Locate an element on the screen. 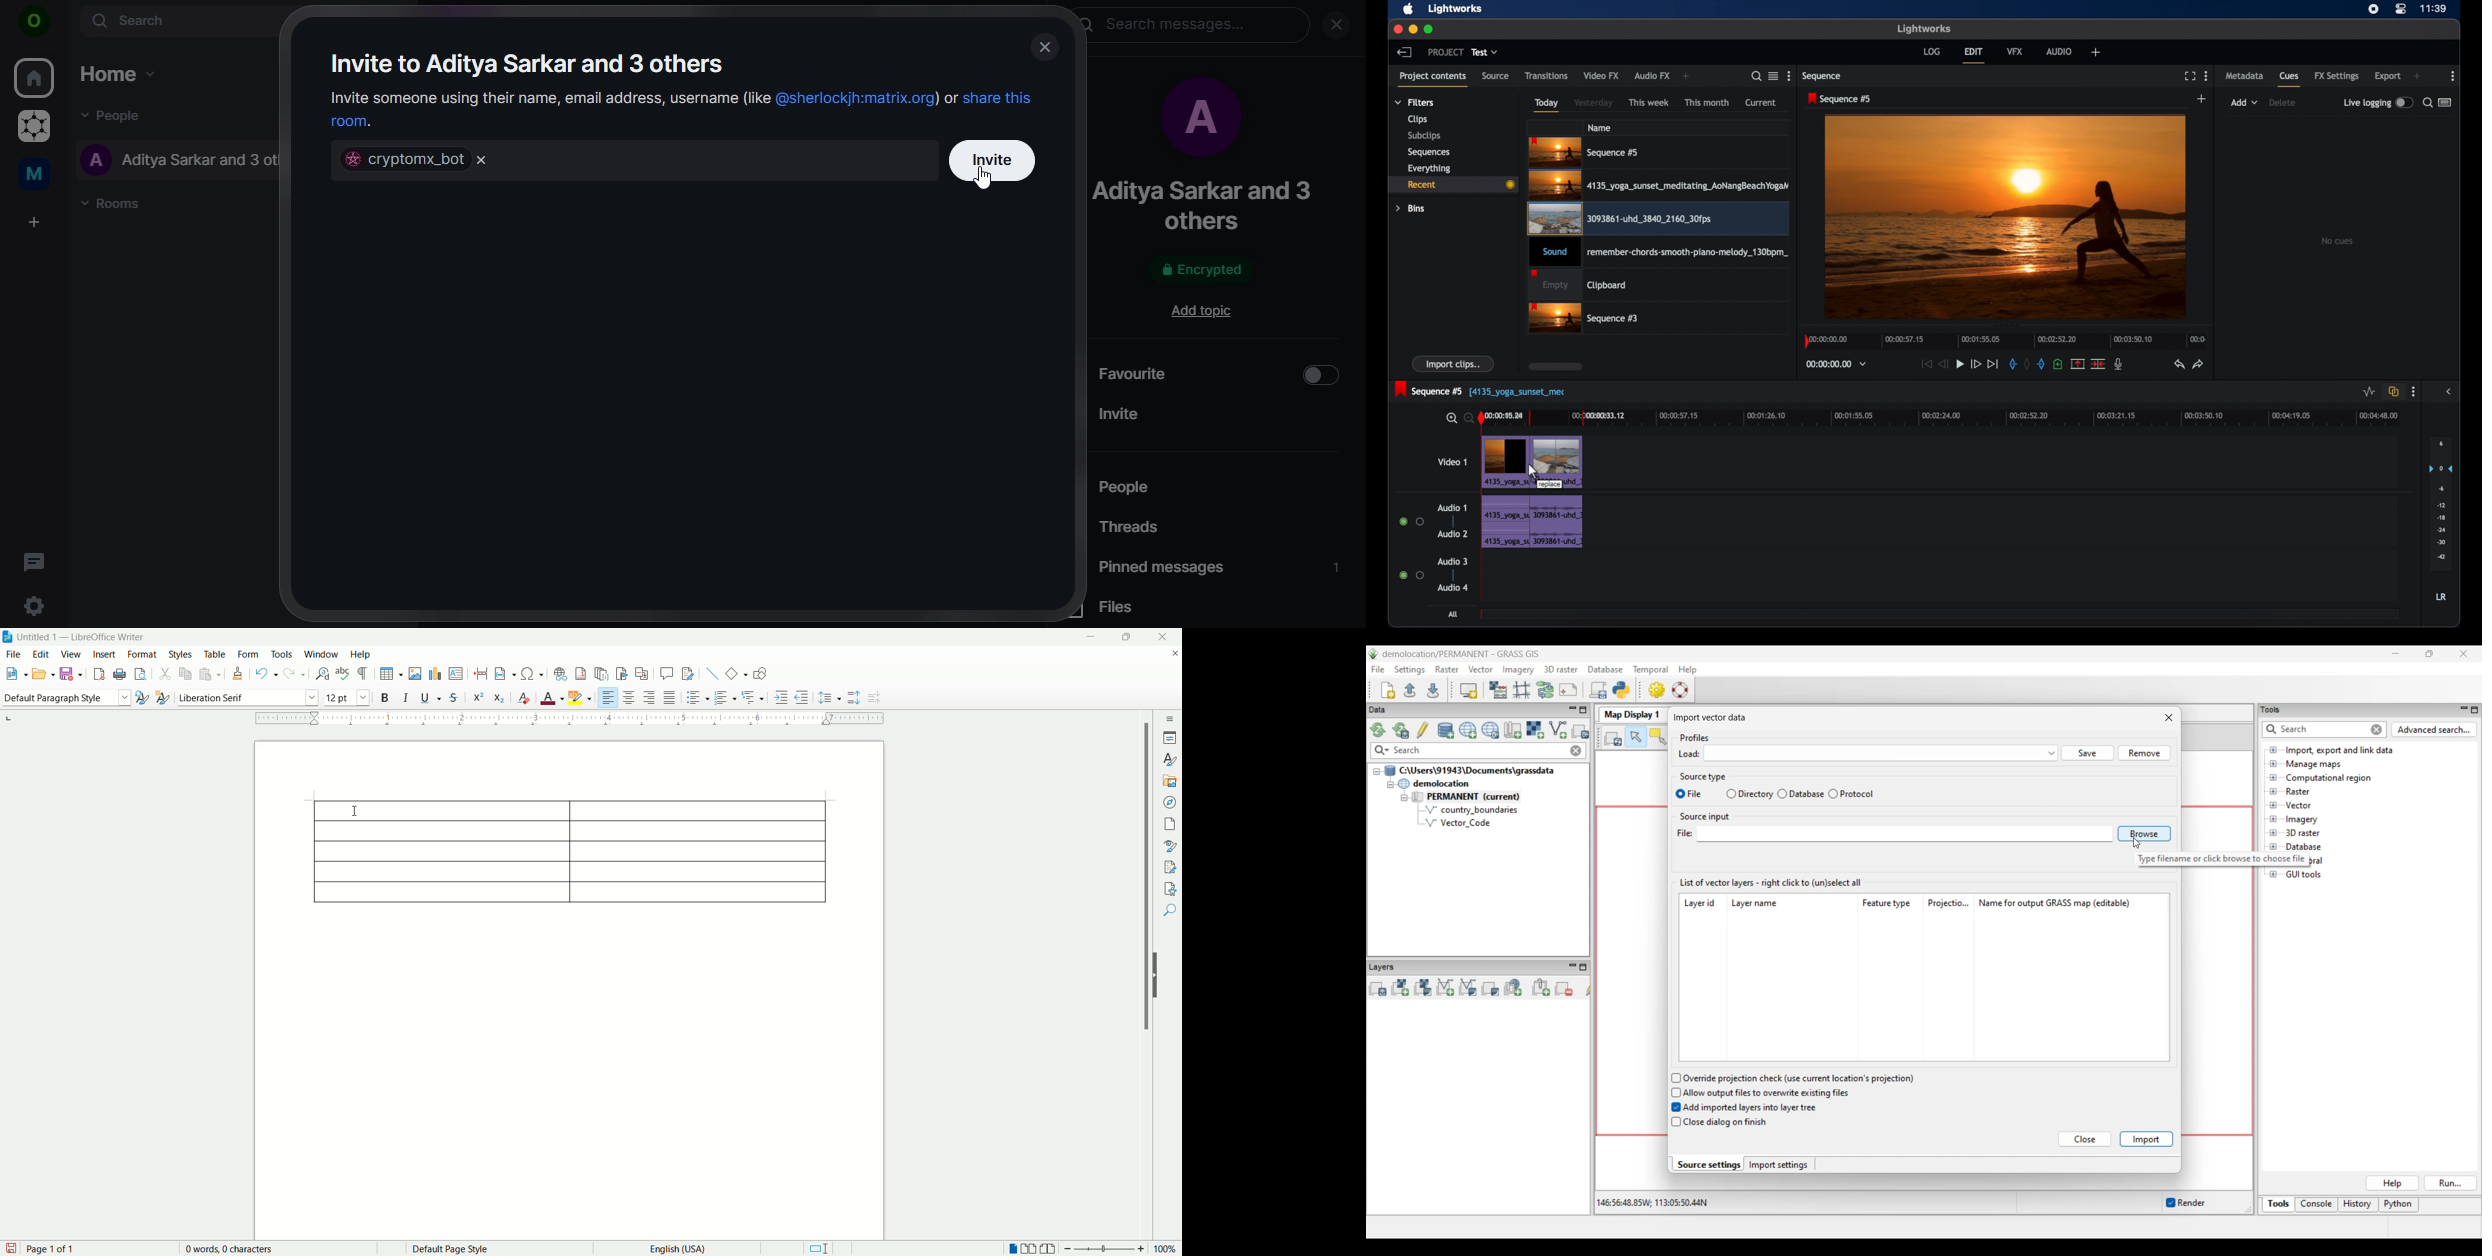 This screenshot has height=1260, width=2492. LR is located at coordinates (2441, 597).